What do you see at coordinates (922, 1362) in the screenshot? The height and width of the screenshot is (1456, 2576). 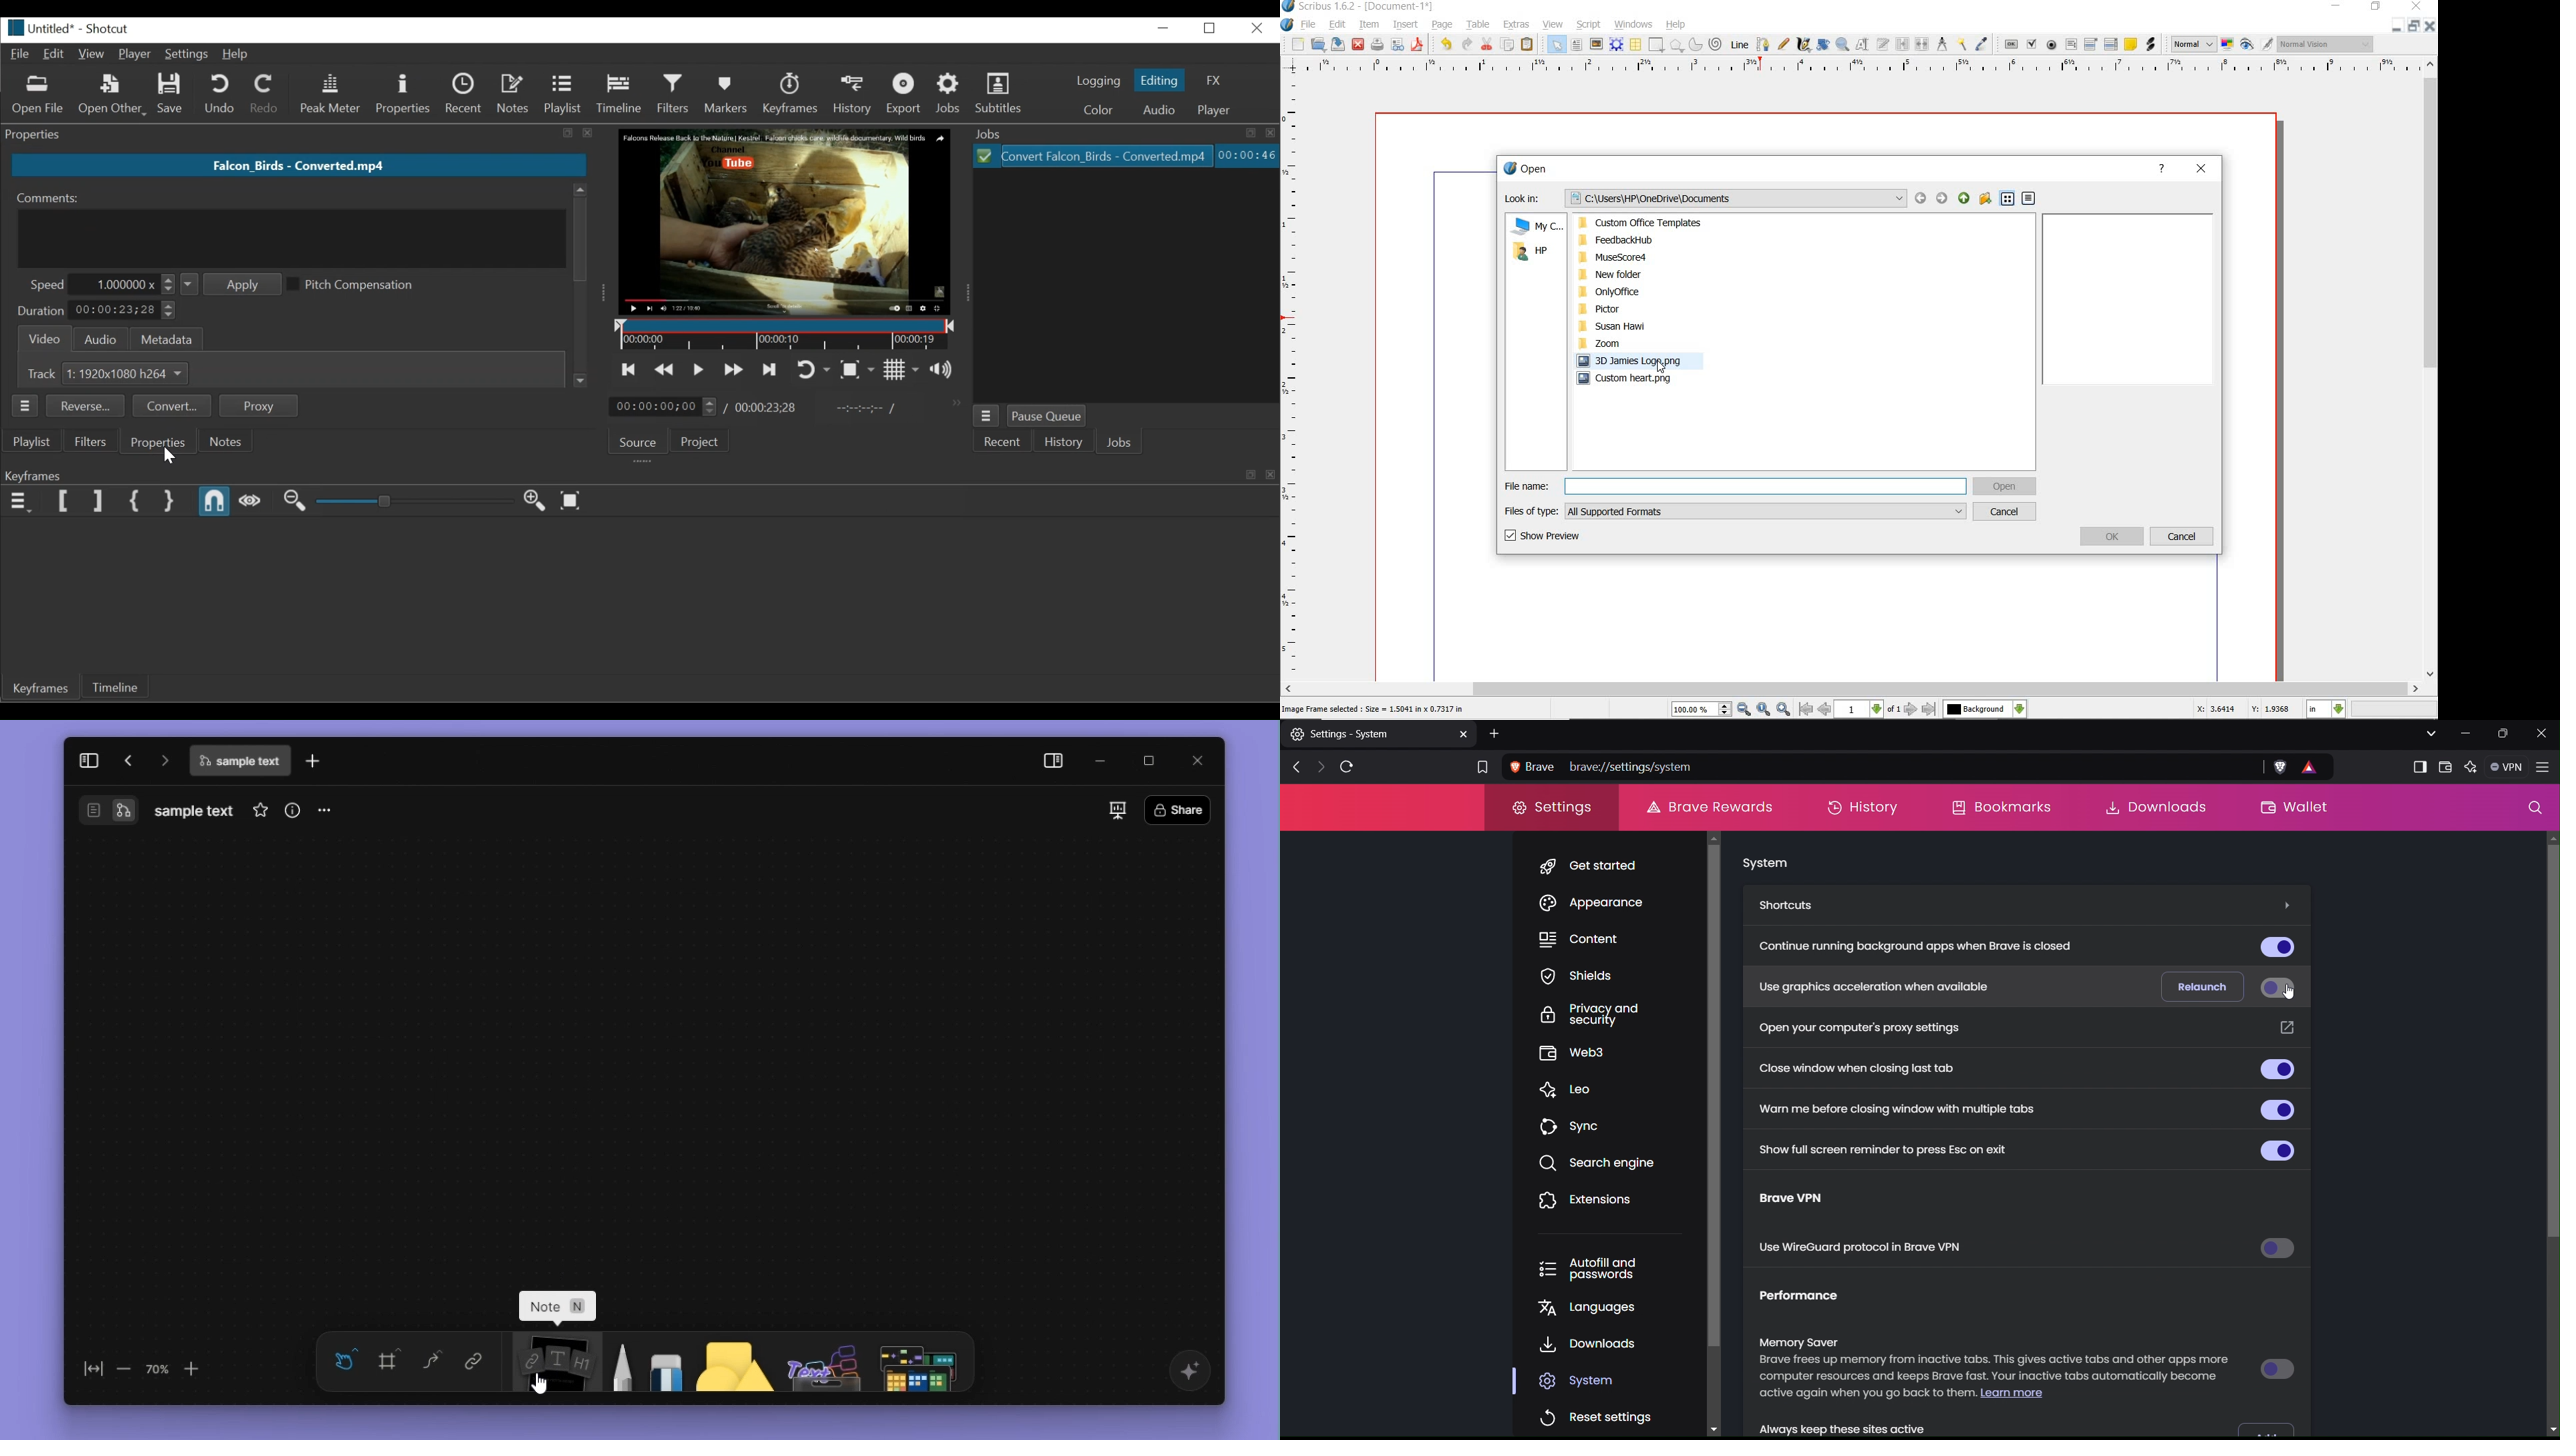 I see `more shapes` at bounding box center [922, 1362].